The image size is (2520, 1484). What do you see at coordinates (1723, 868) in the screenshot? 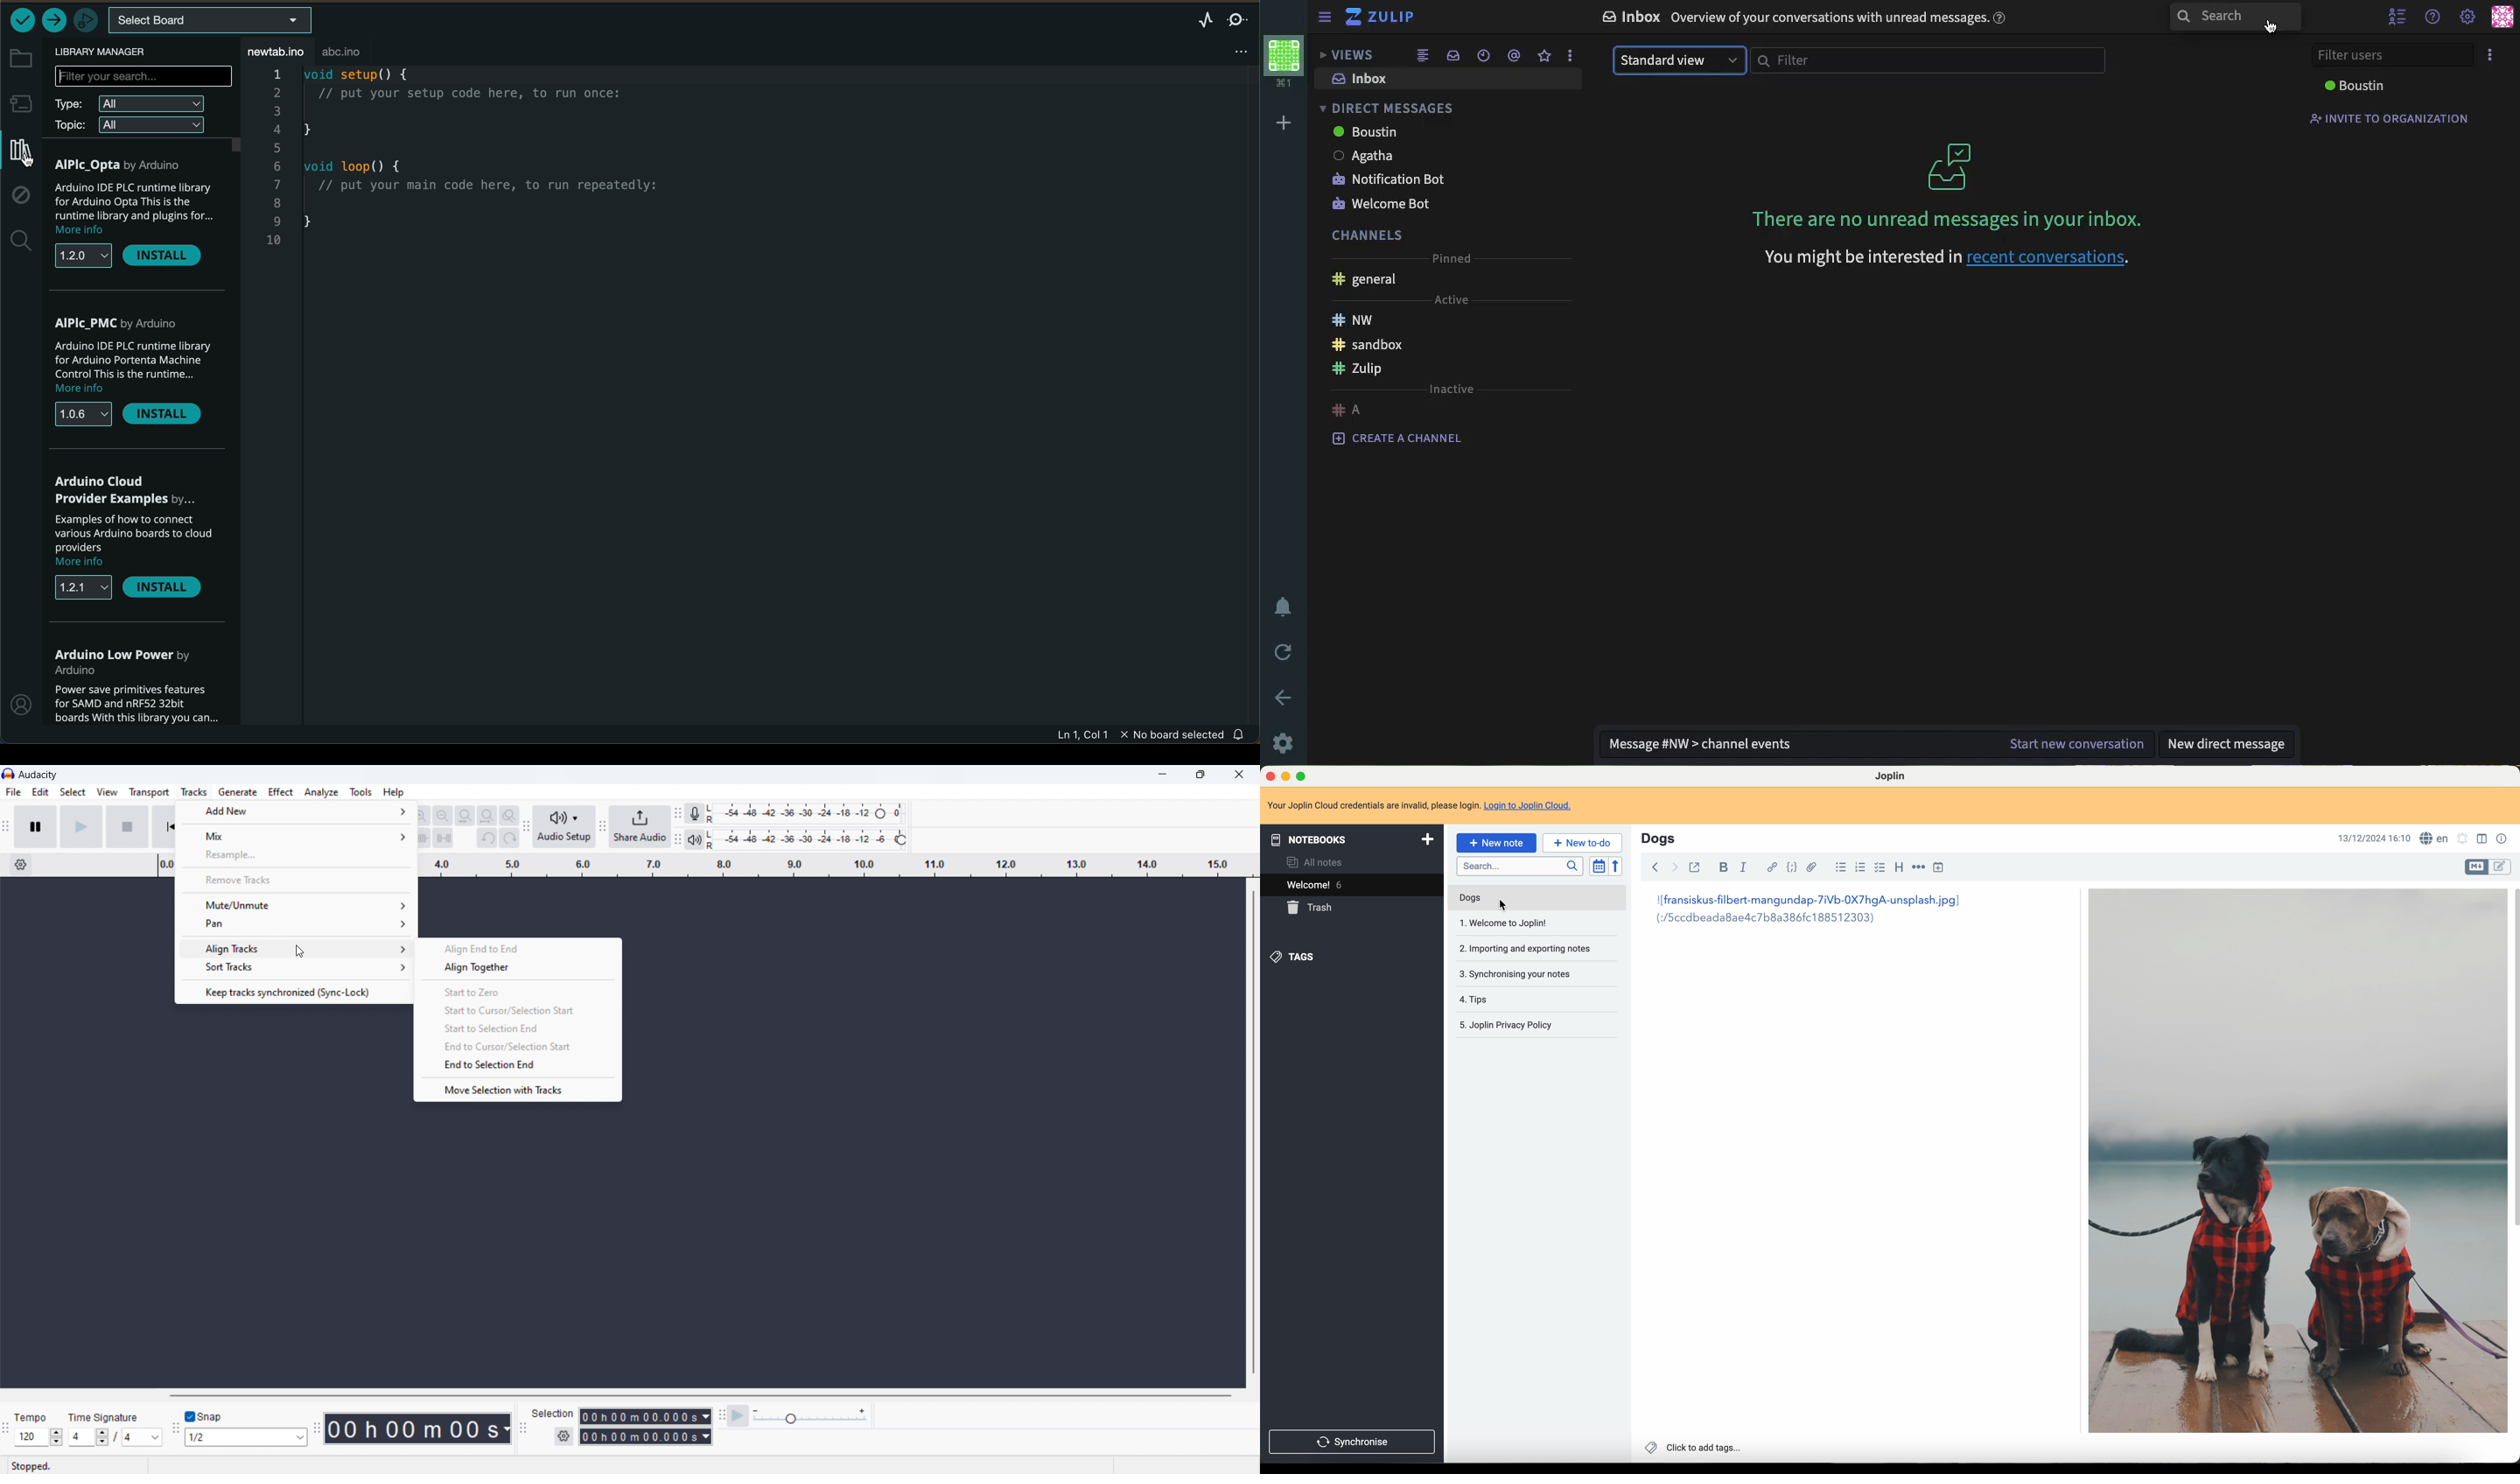
I see `bold` at bounding box center [1723, 868].